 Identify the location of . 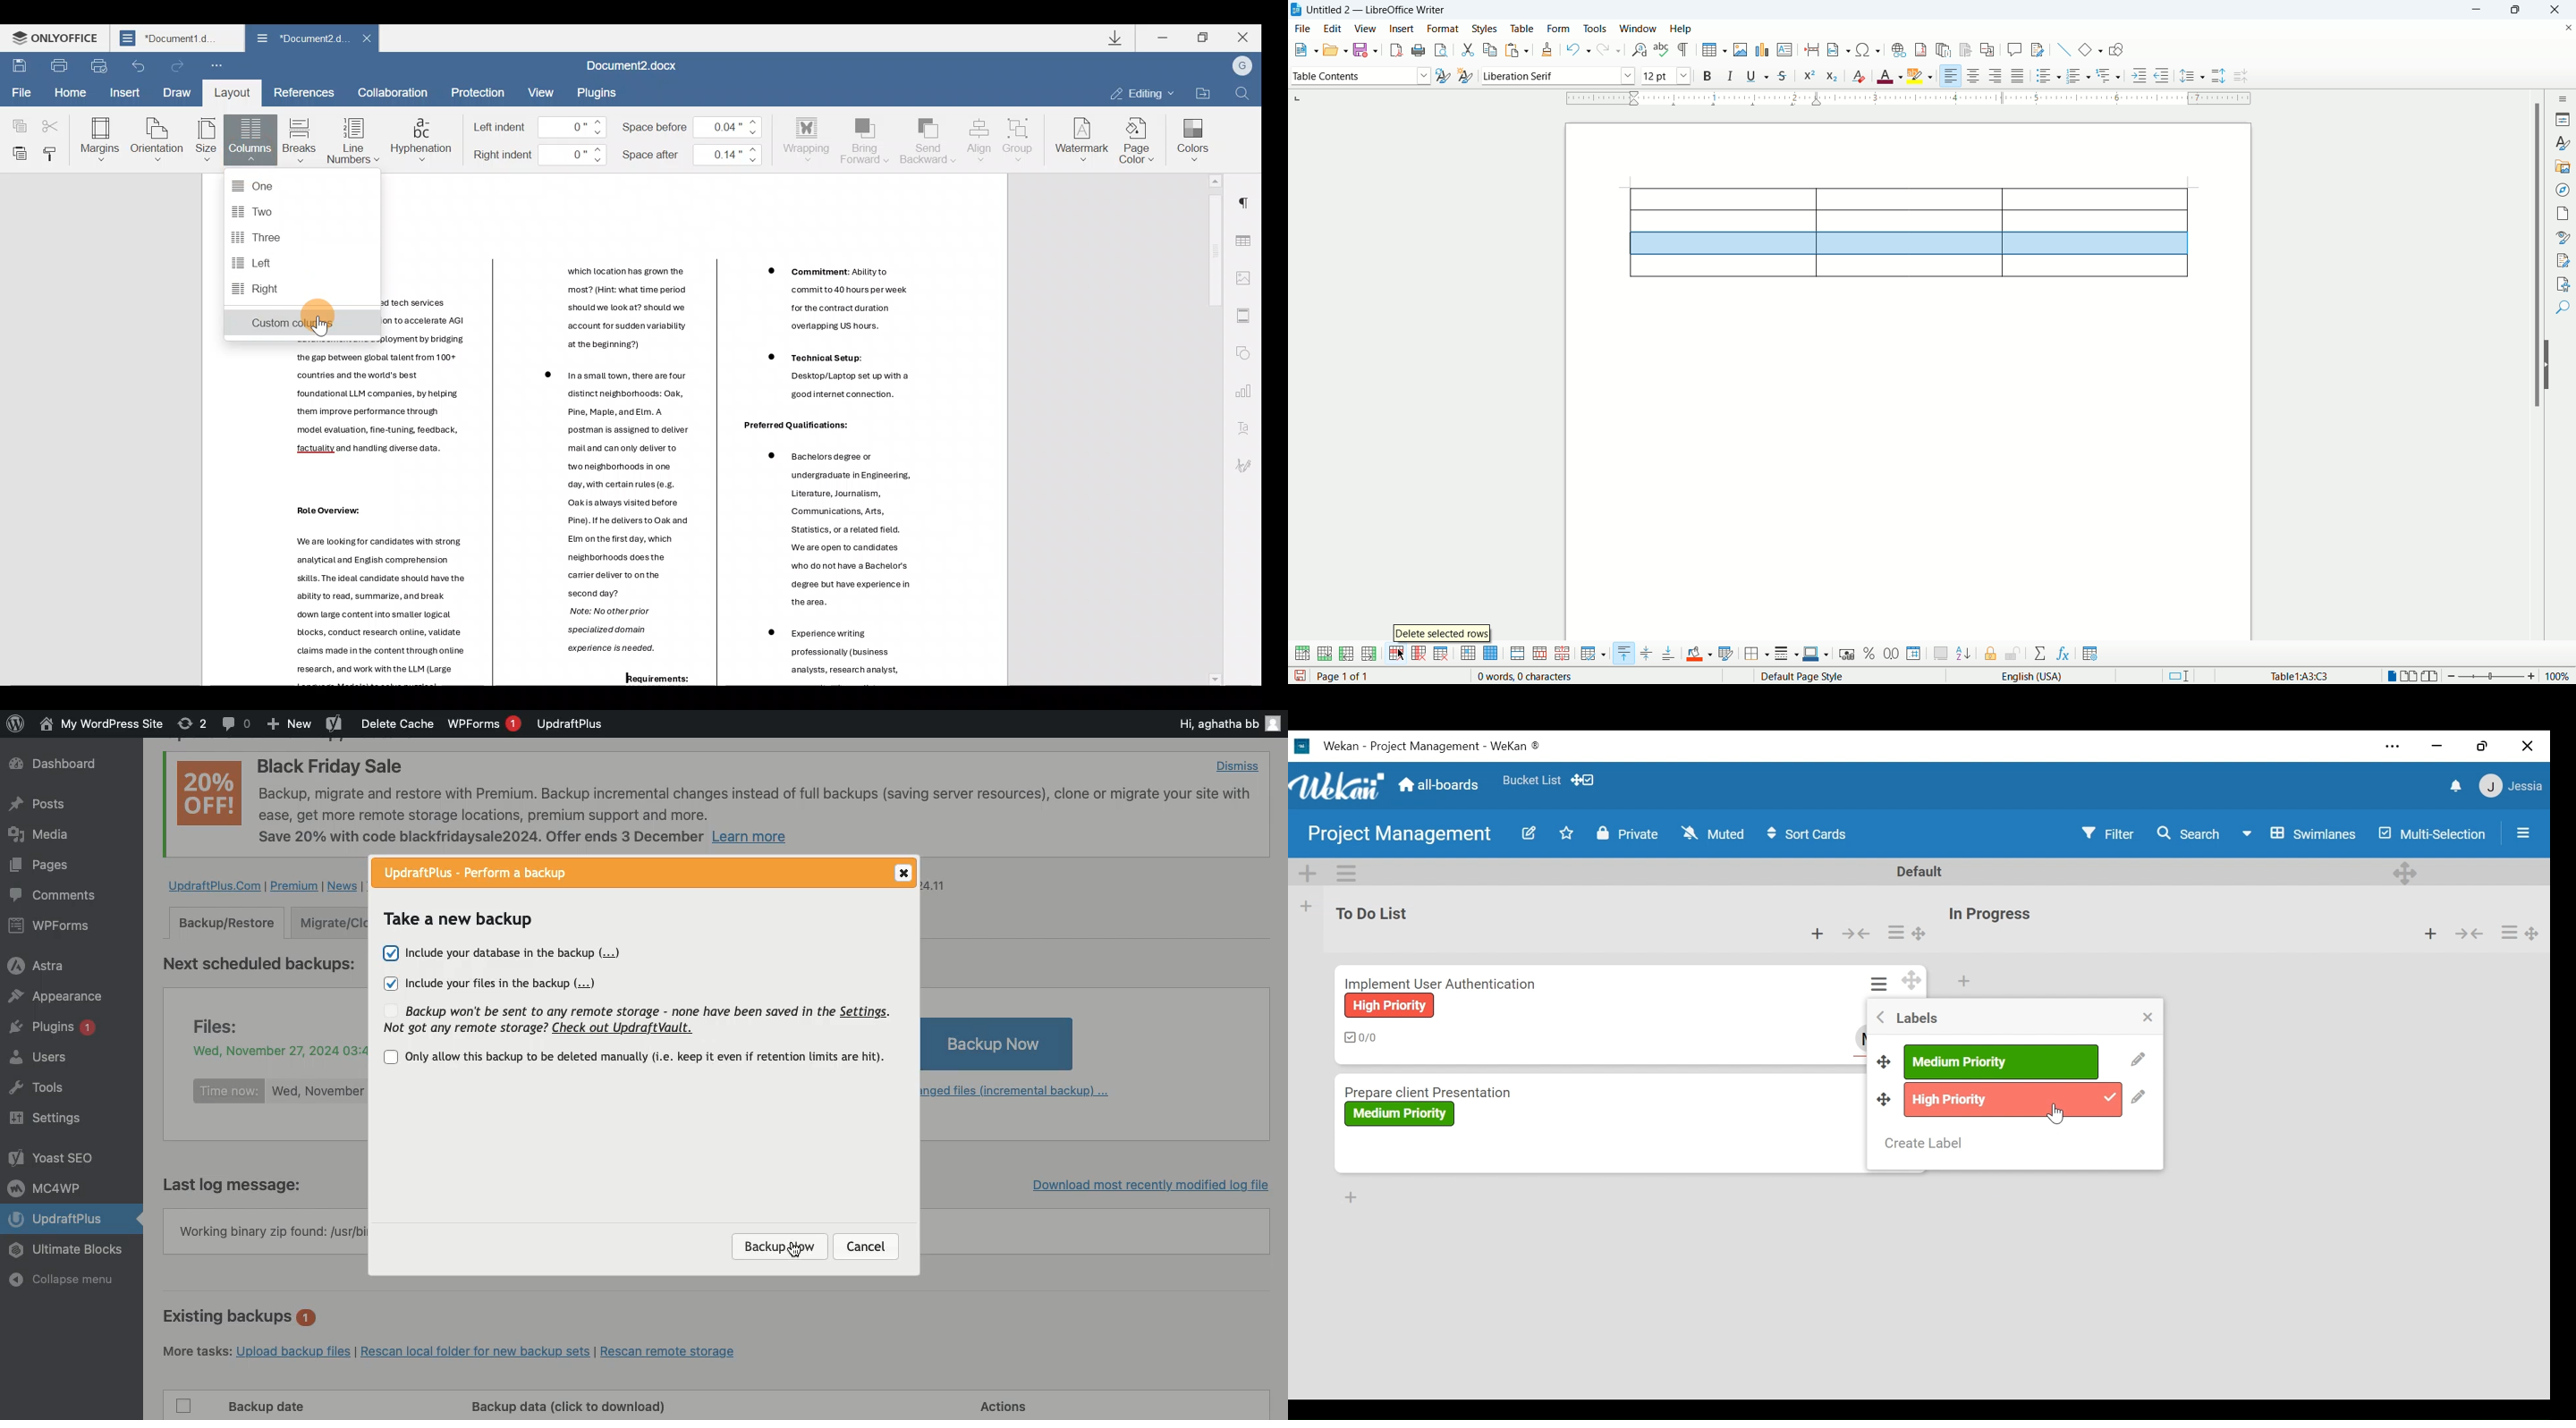
(829, 297).